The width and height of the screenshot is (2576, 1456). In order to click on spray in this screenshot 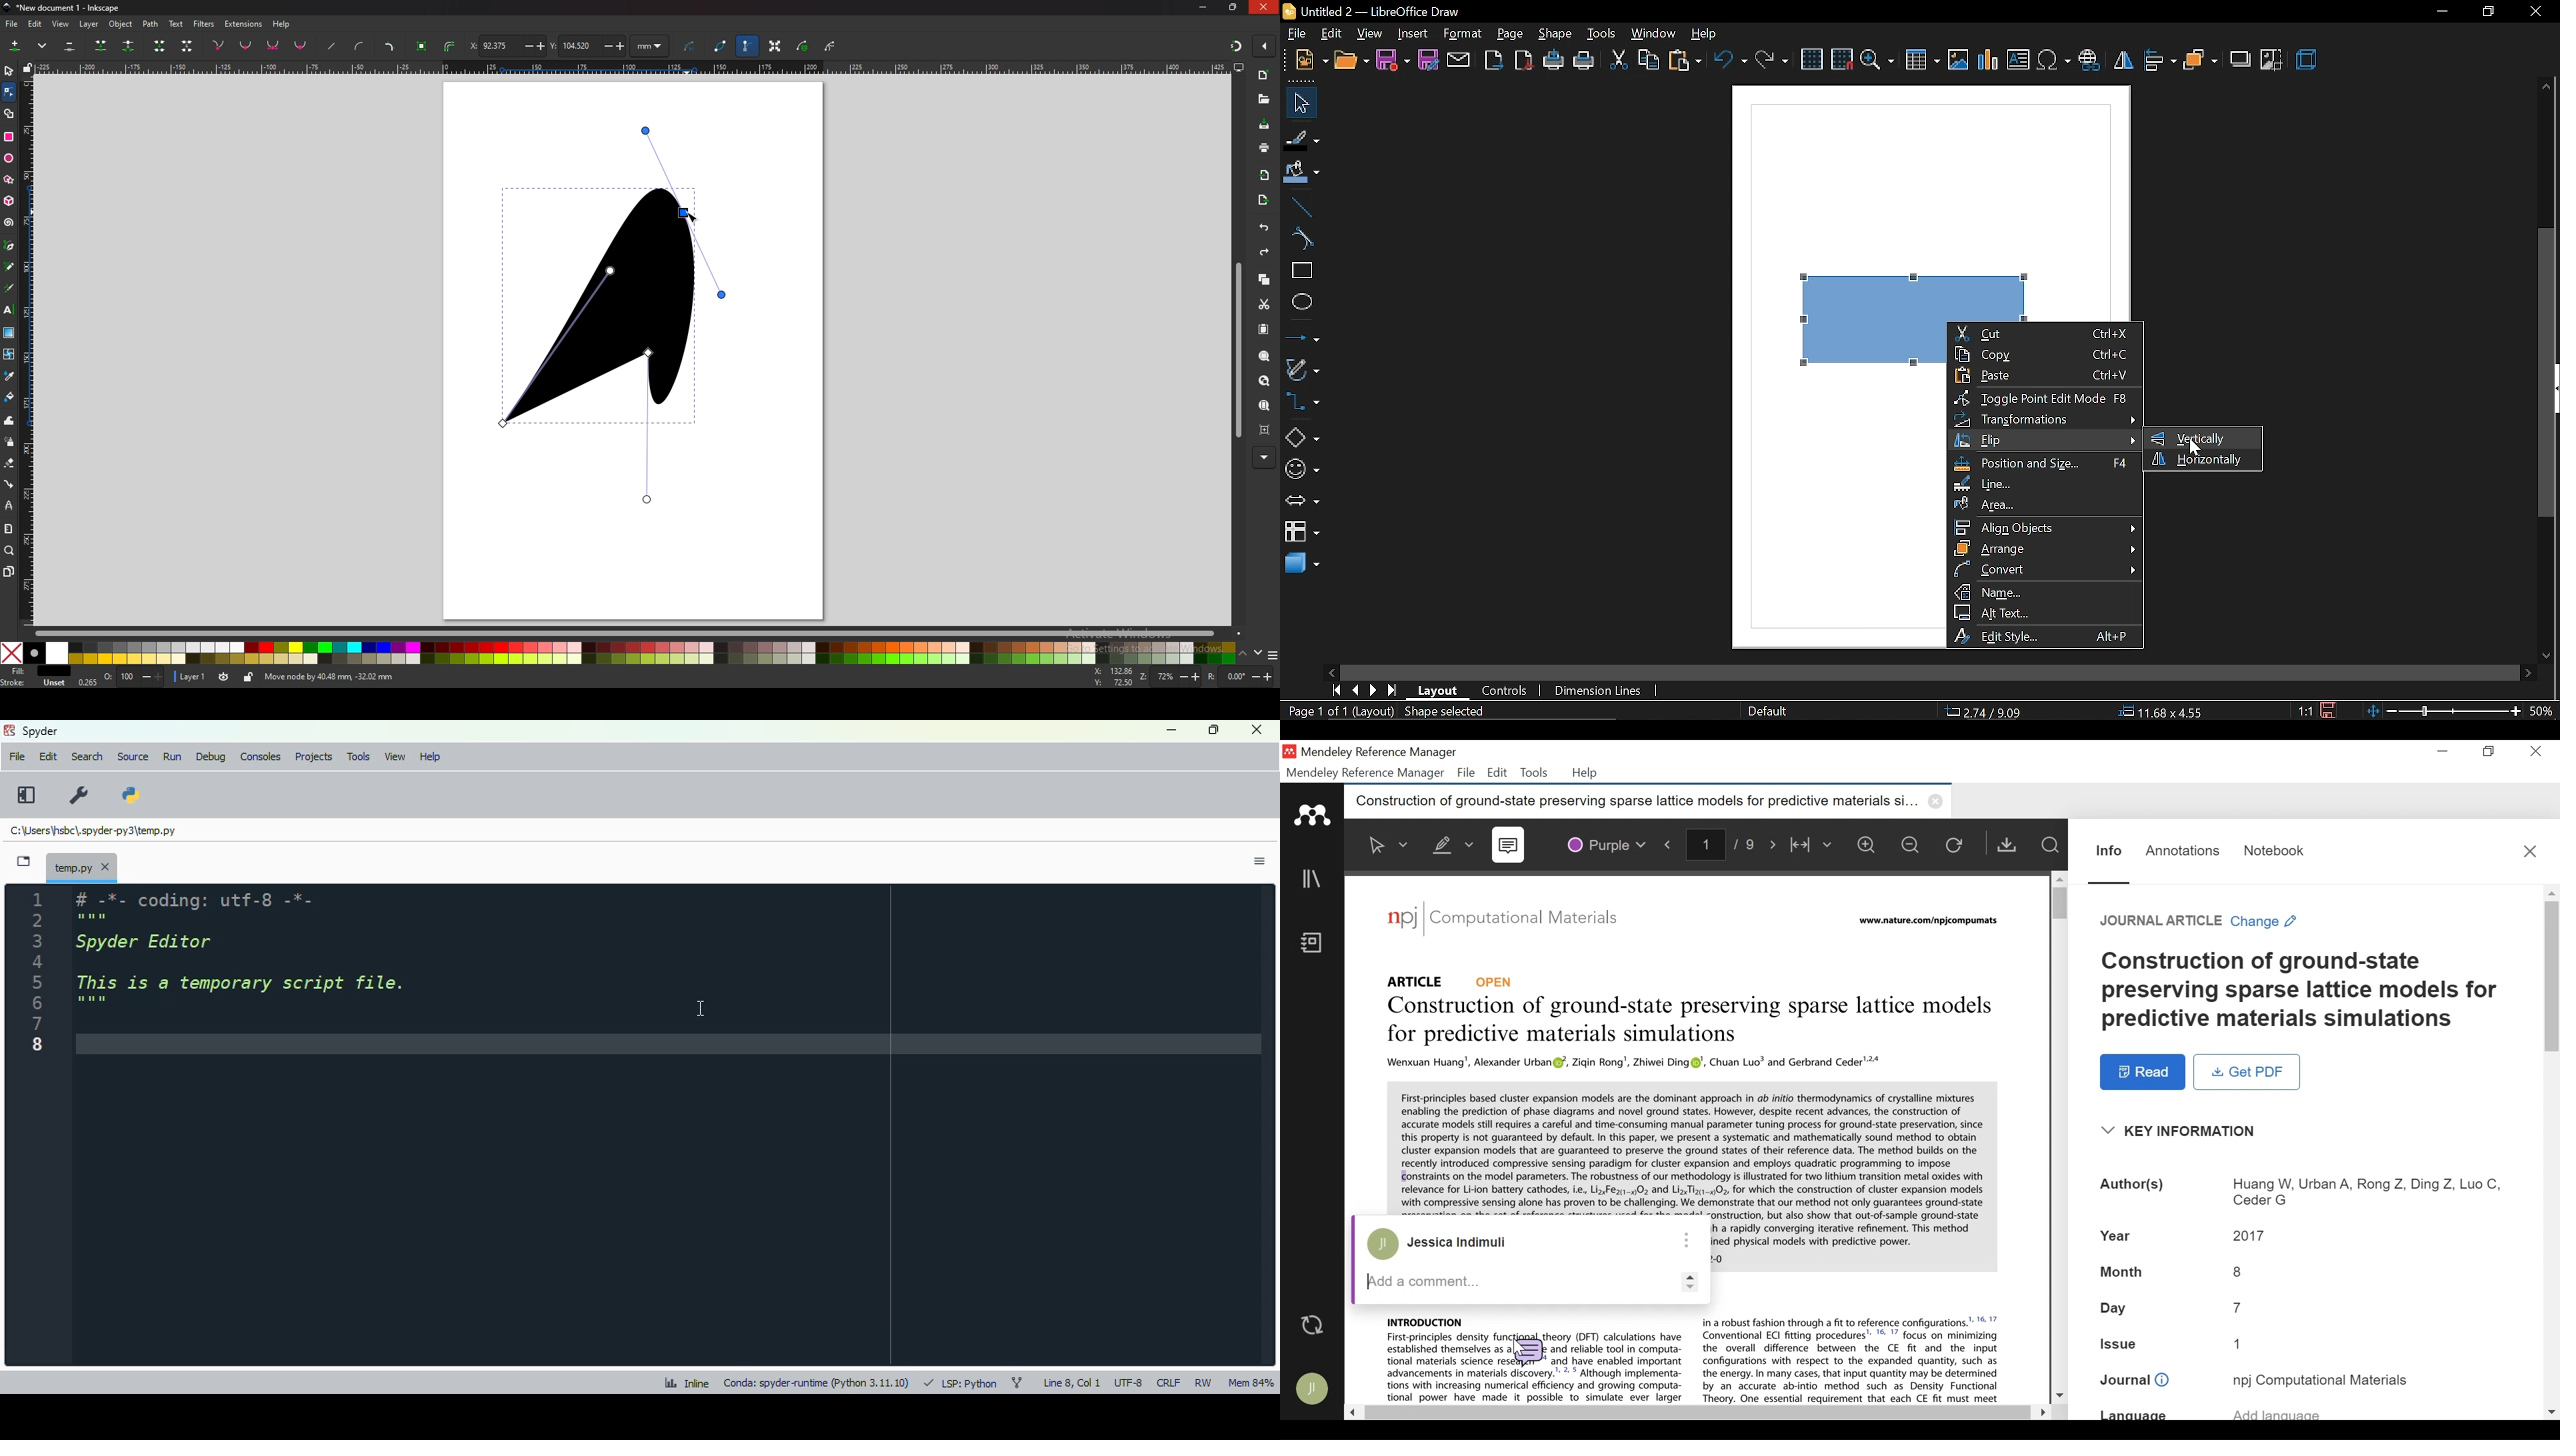, I will do `click(9, 441)`.